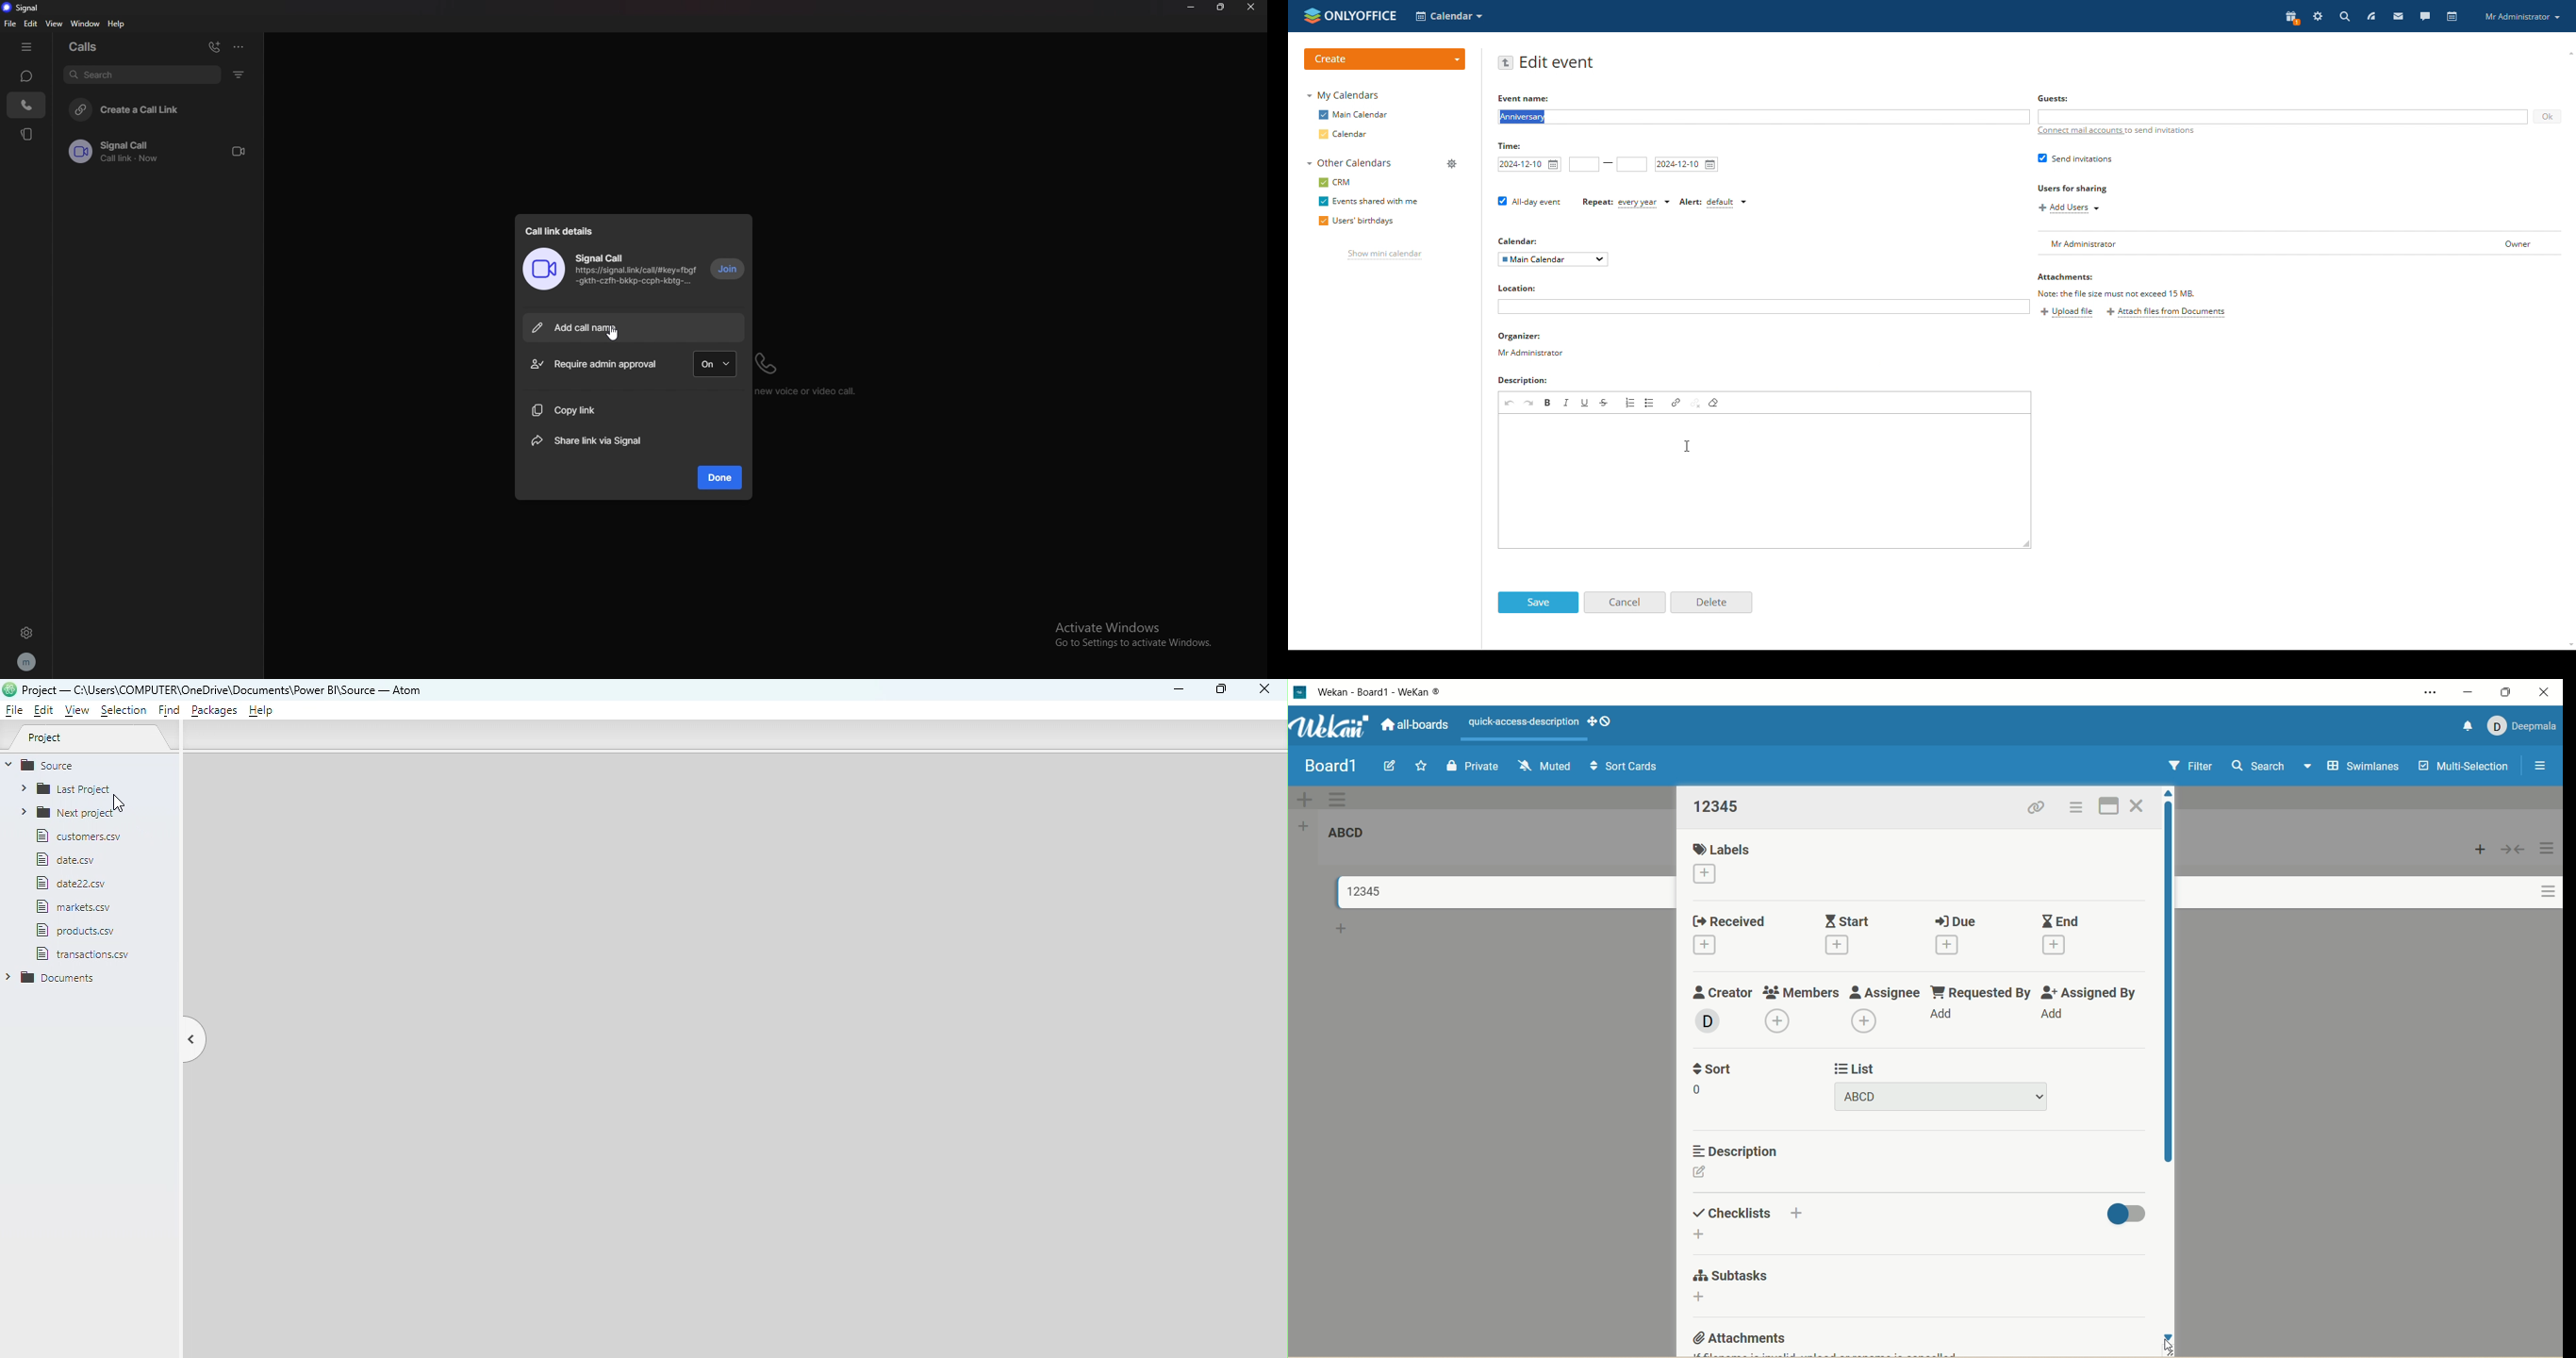 The width and height of the screenshot is (2576, 1372). What do you see at coordinates (1191, 7) in the screenshot?
I see `minimize` at bounding box center [1191, 7].